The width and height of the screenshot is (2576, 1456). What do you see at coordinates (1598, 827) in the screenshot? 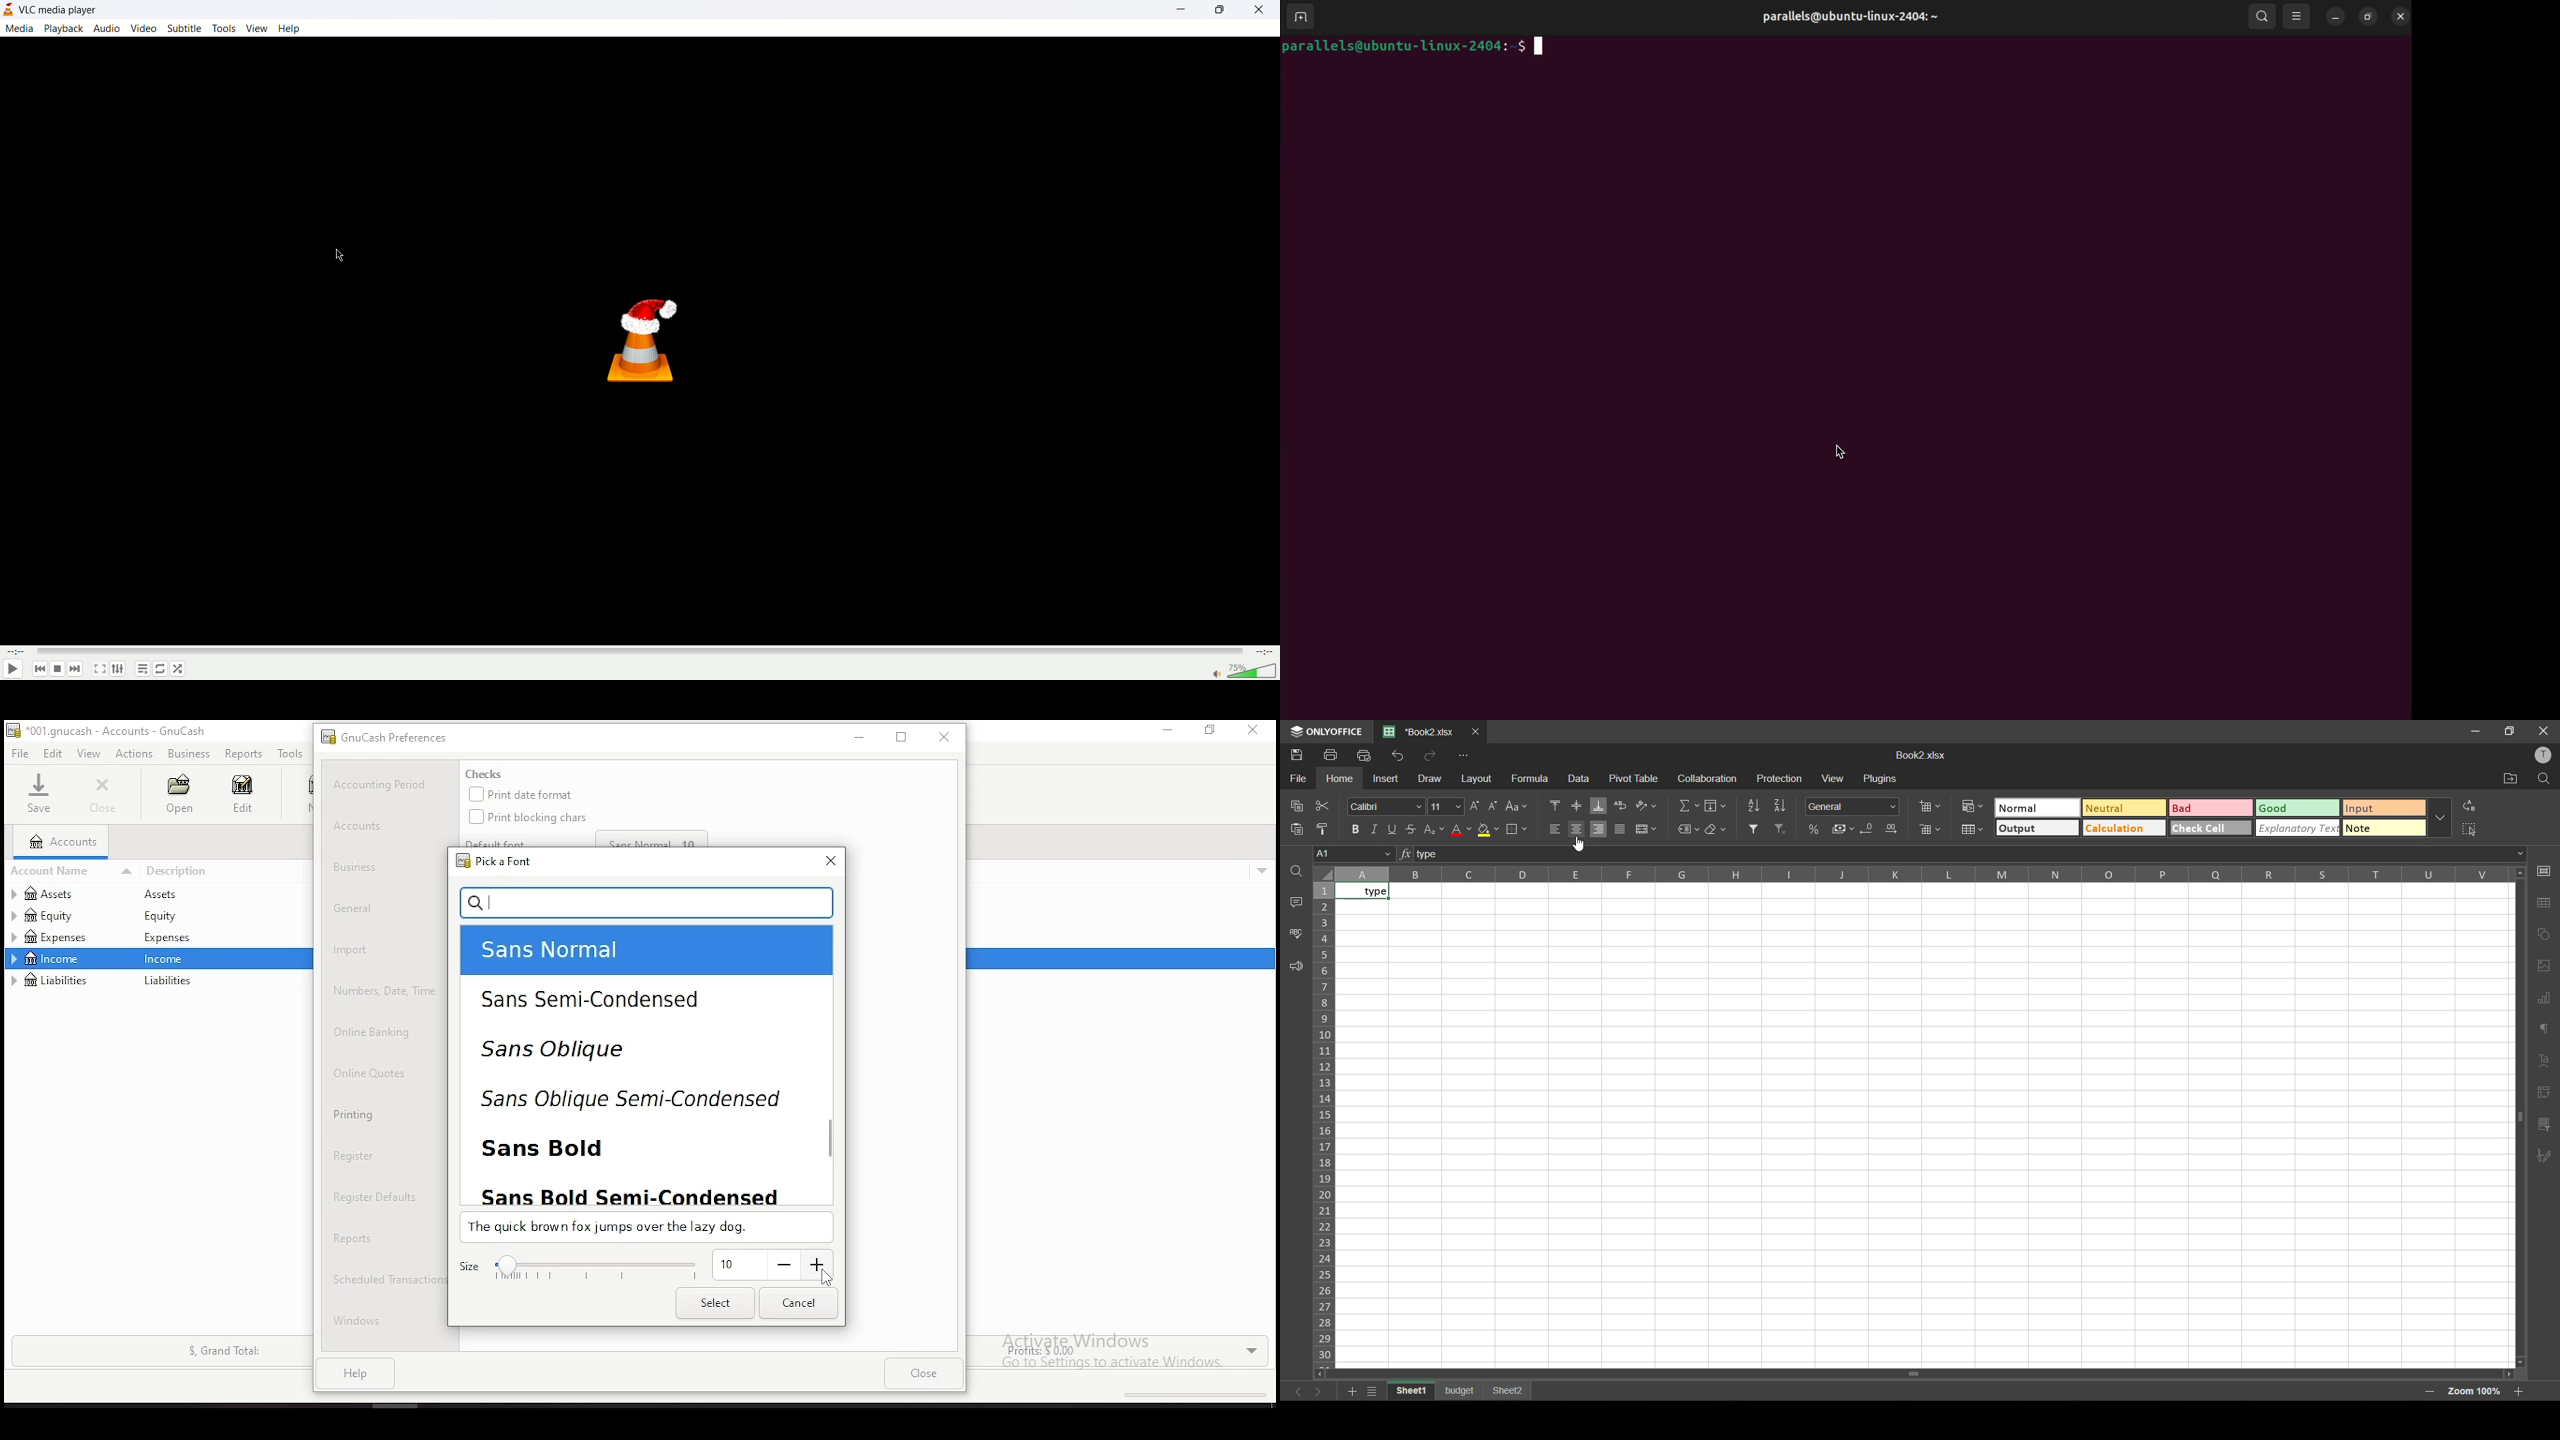
I see `align right` at bounding box center [1598, 827].